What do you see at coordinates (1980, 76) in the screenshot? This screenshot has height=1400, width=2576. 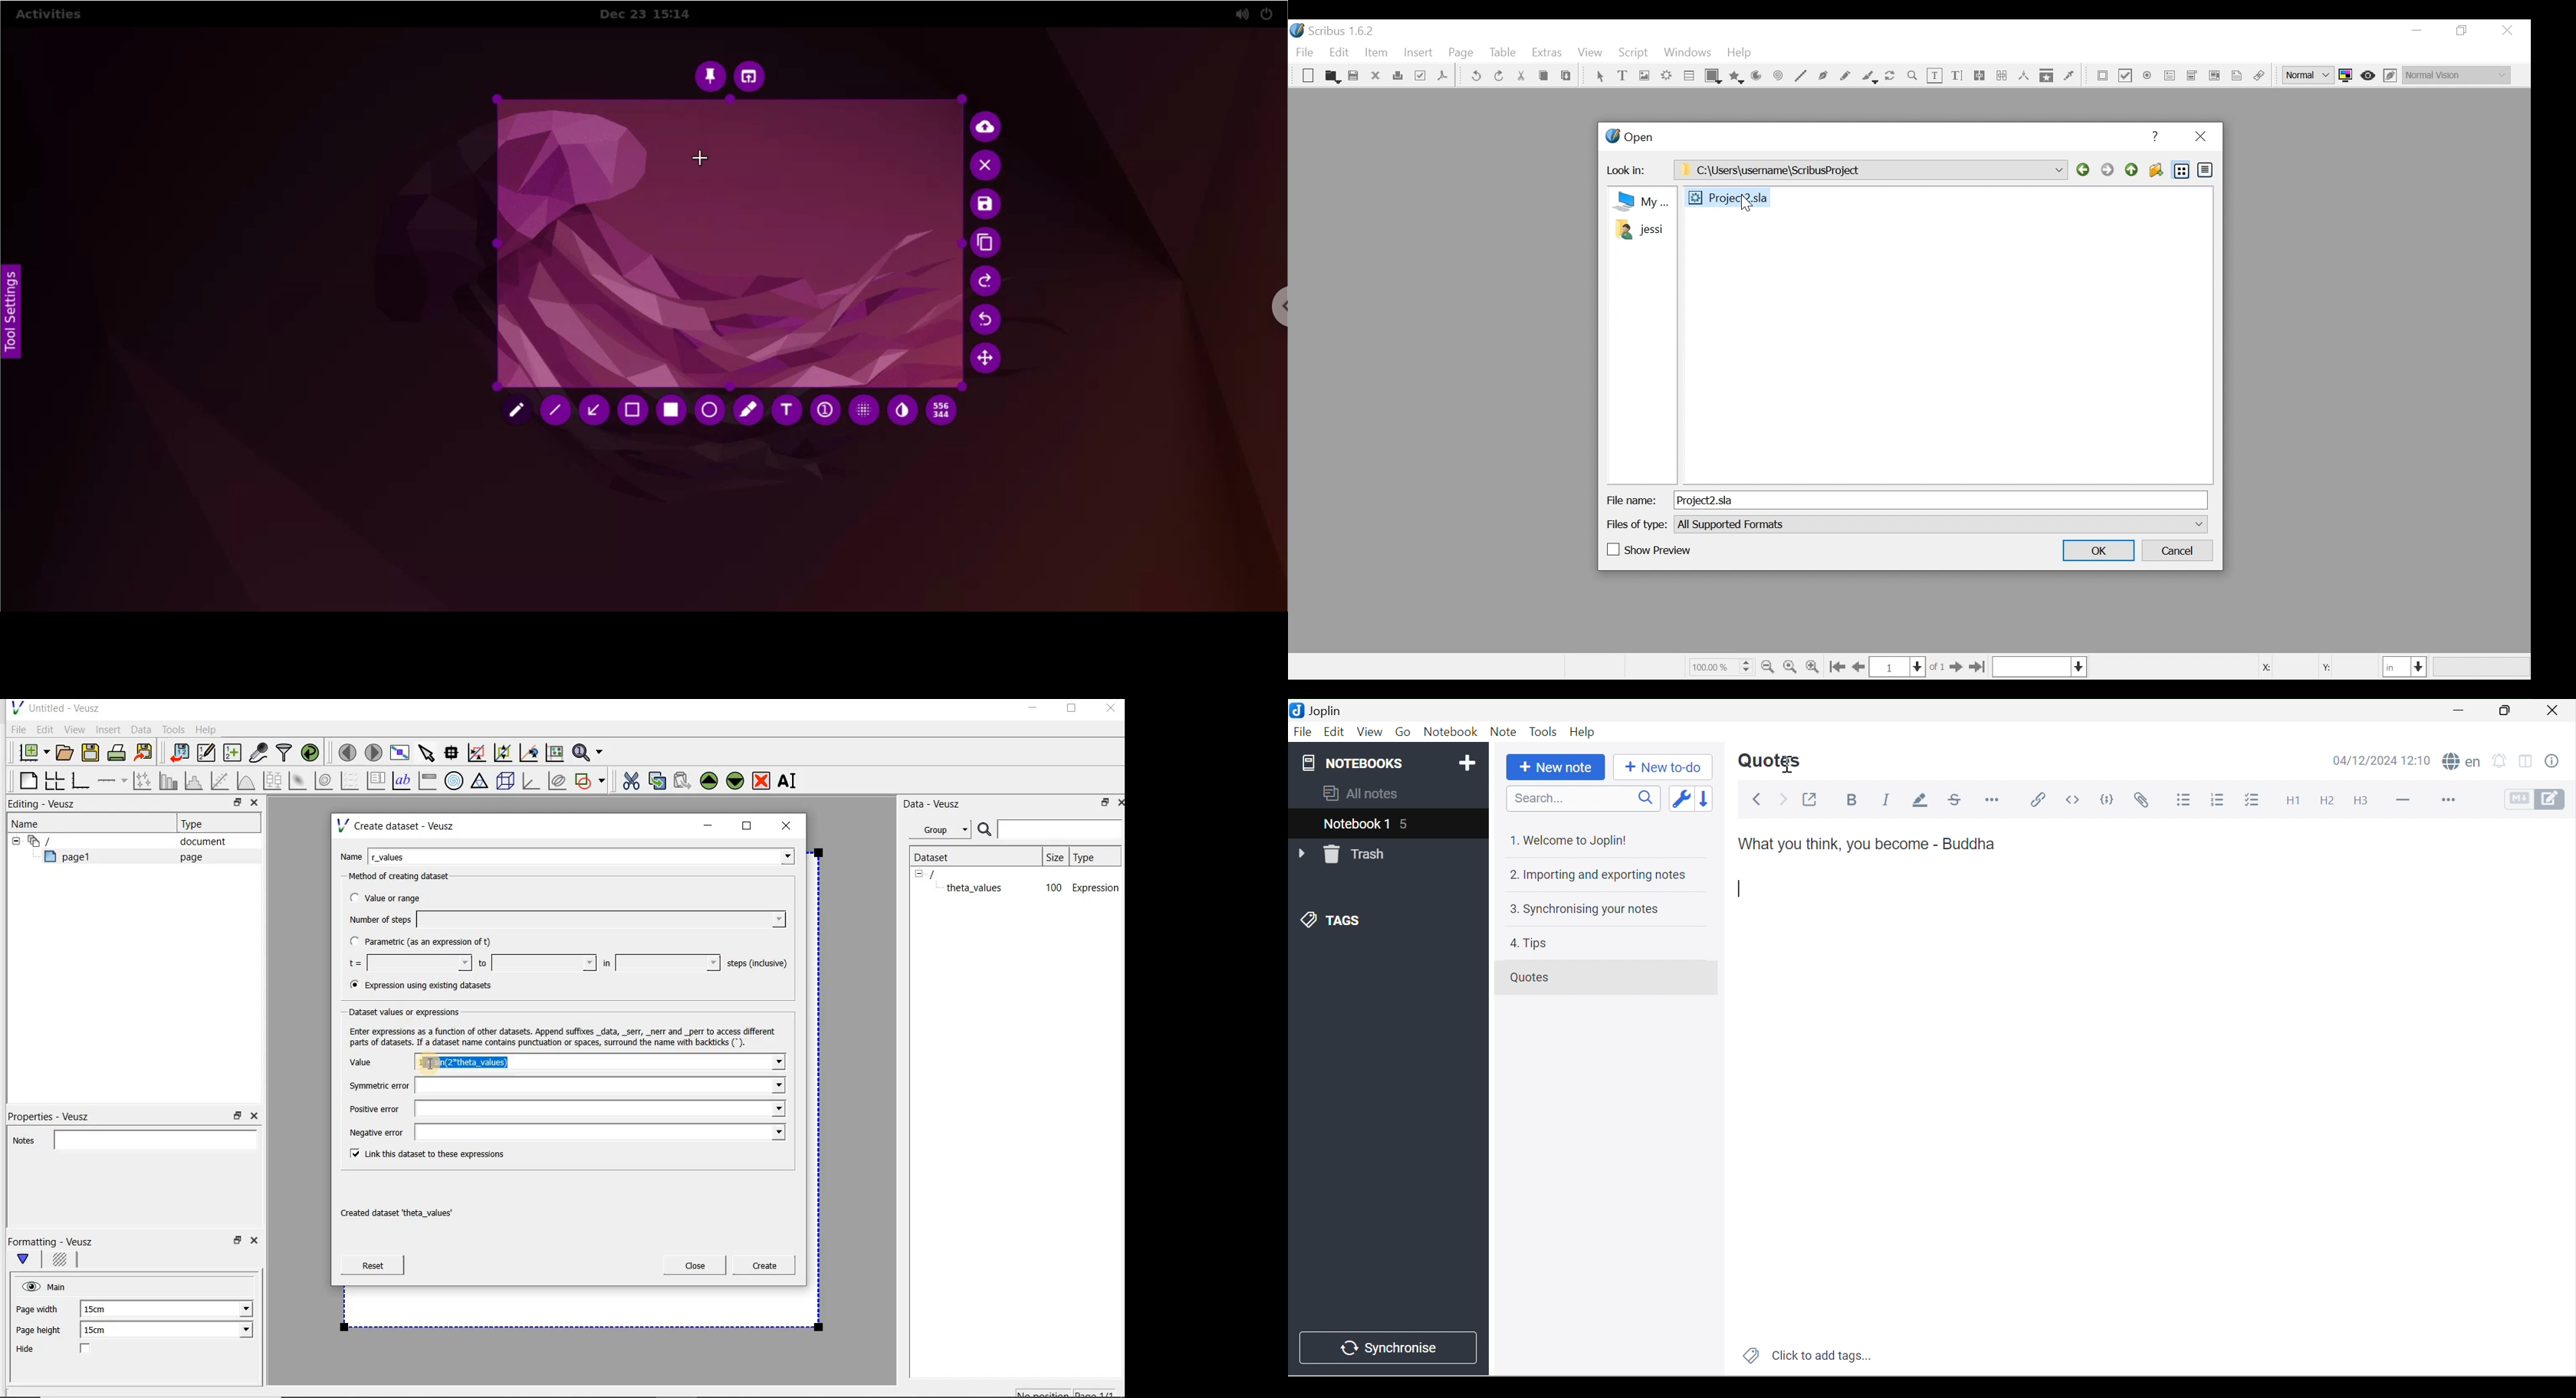 I see `link text frames` at bounding box center [1980, 76].